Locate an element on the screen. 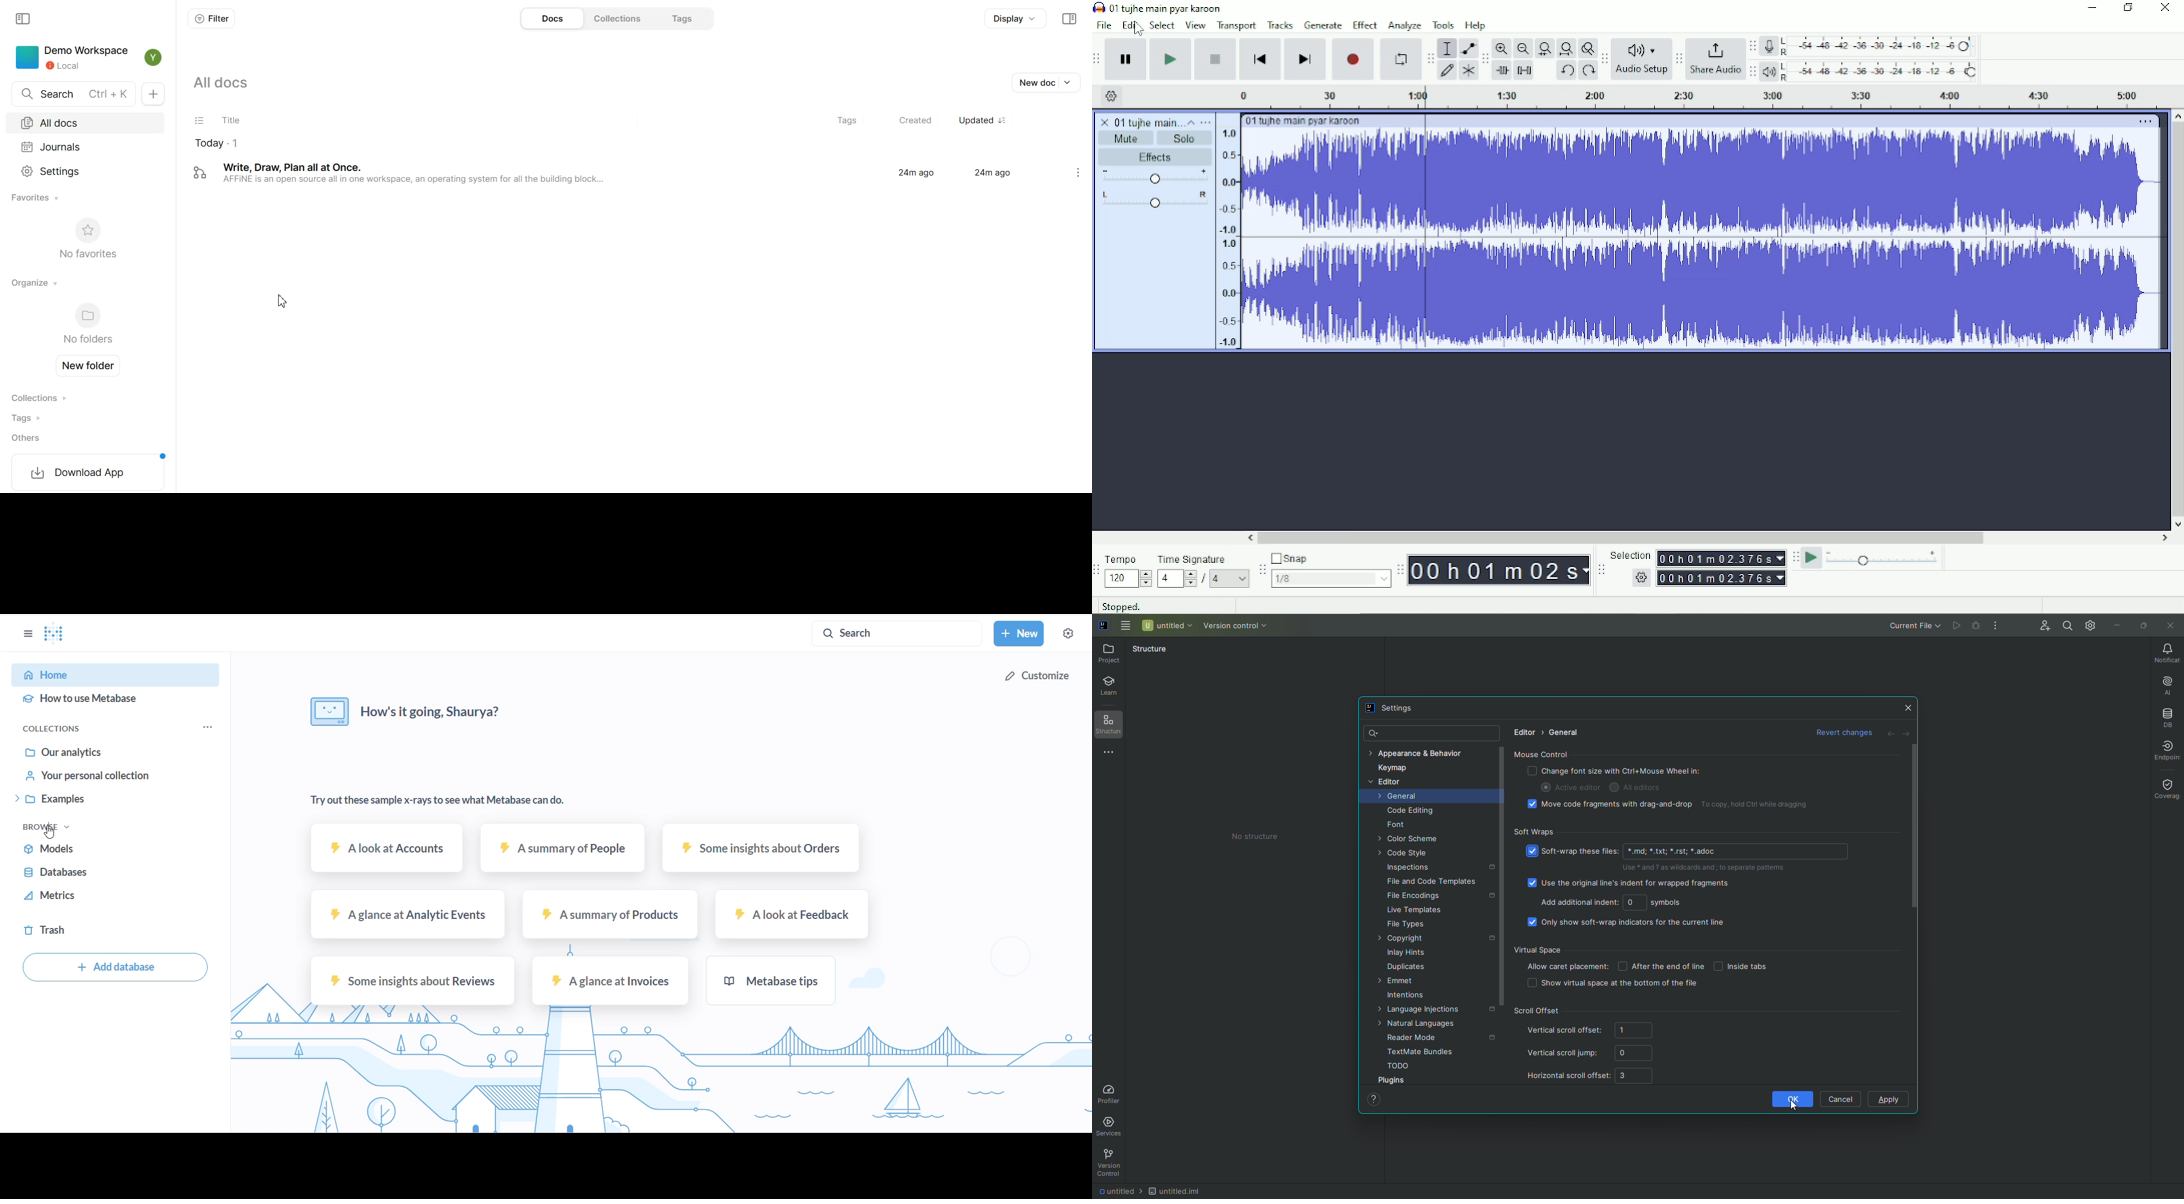 Image resolution: width=2184 pixels, height=1204 pixels. File Encodings is located at coordinates (1417, 897).